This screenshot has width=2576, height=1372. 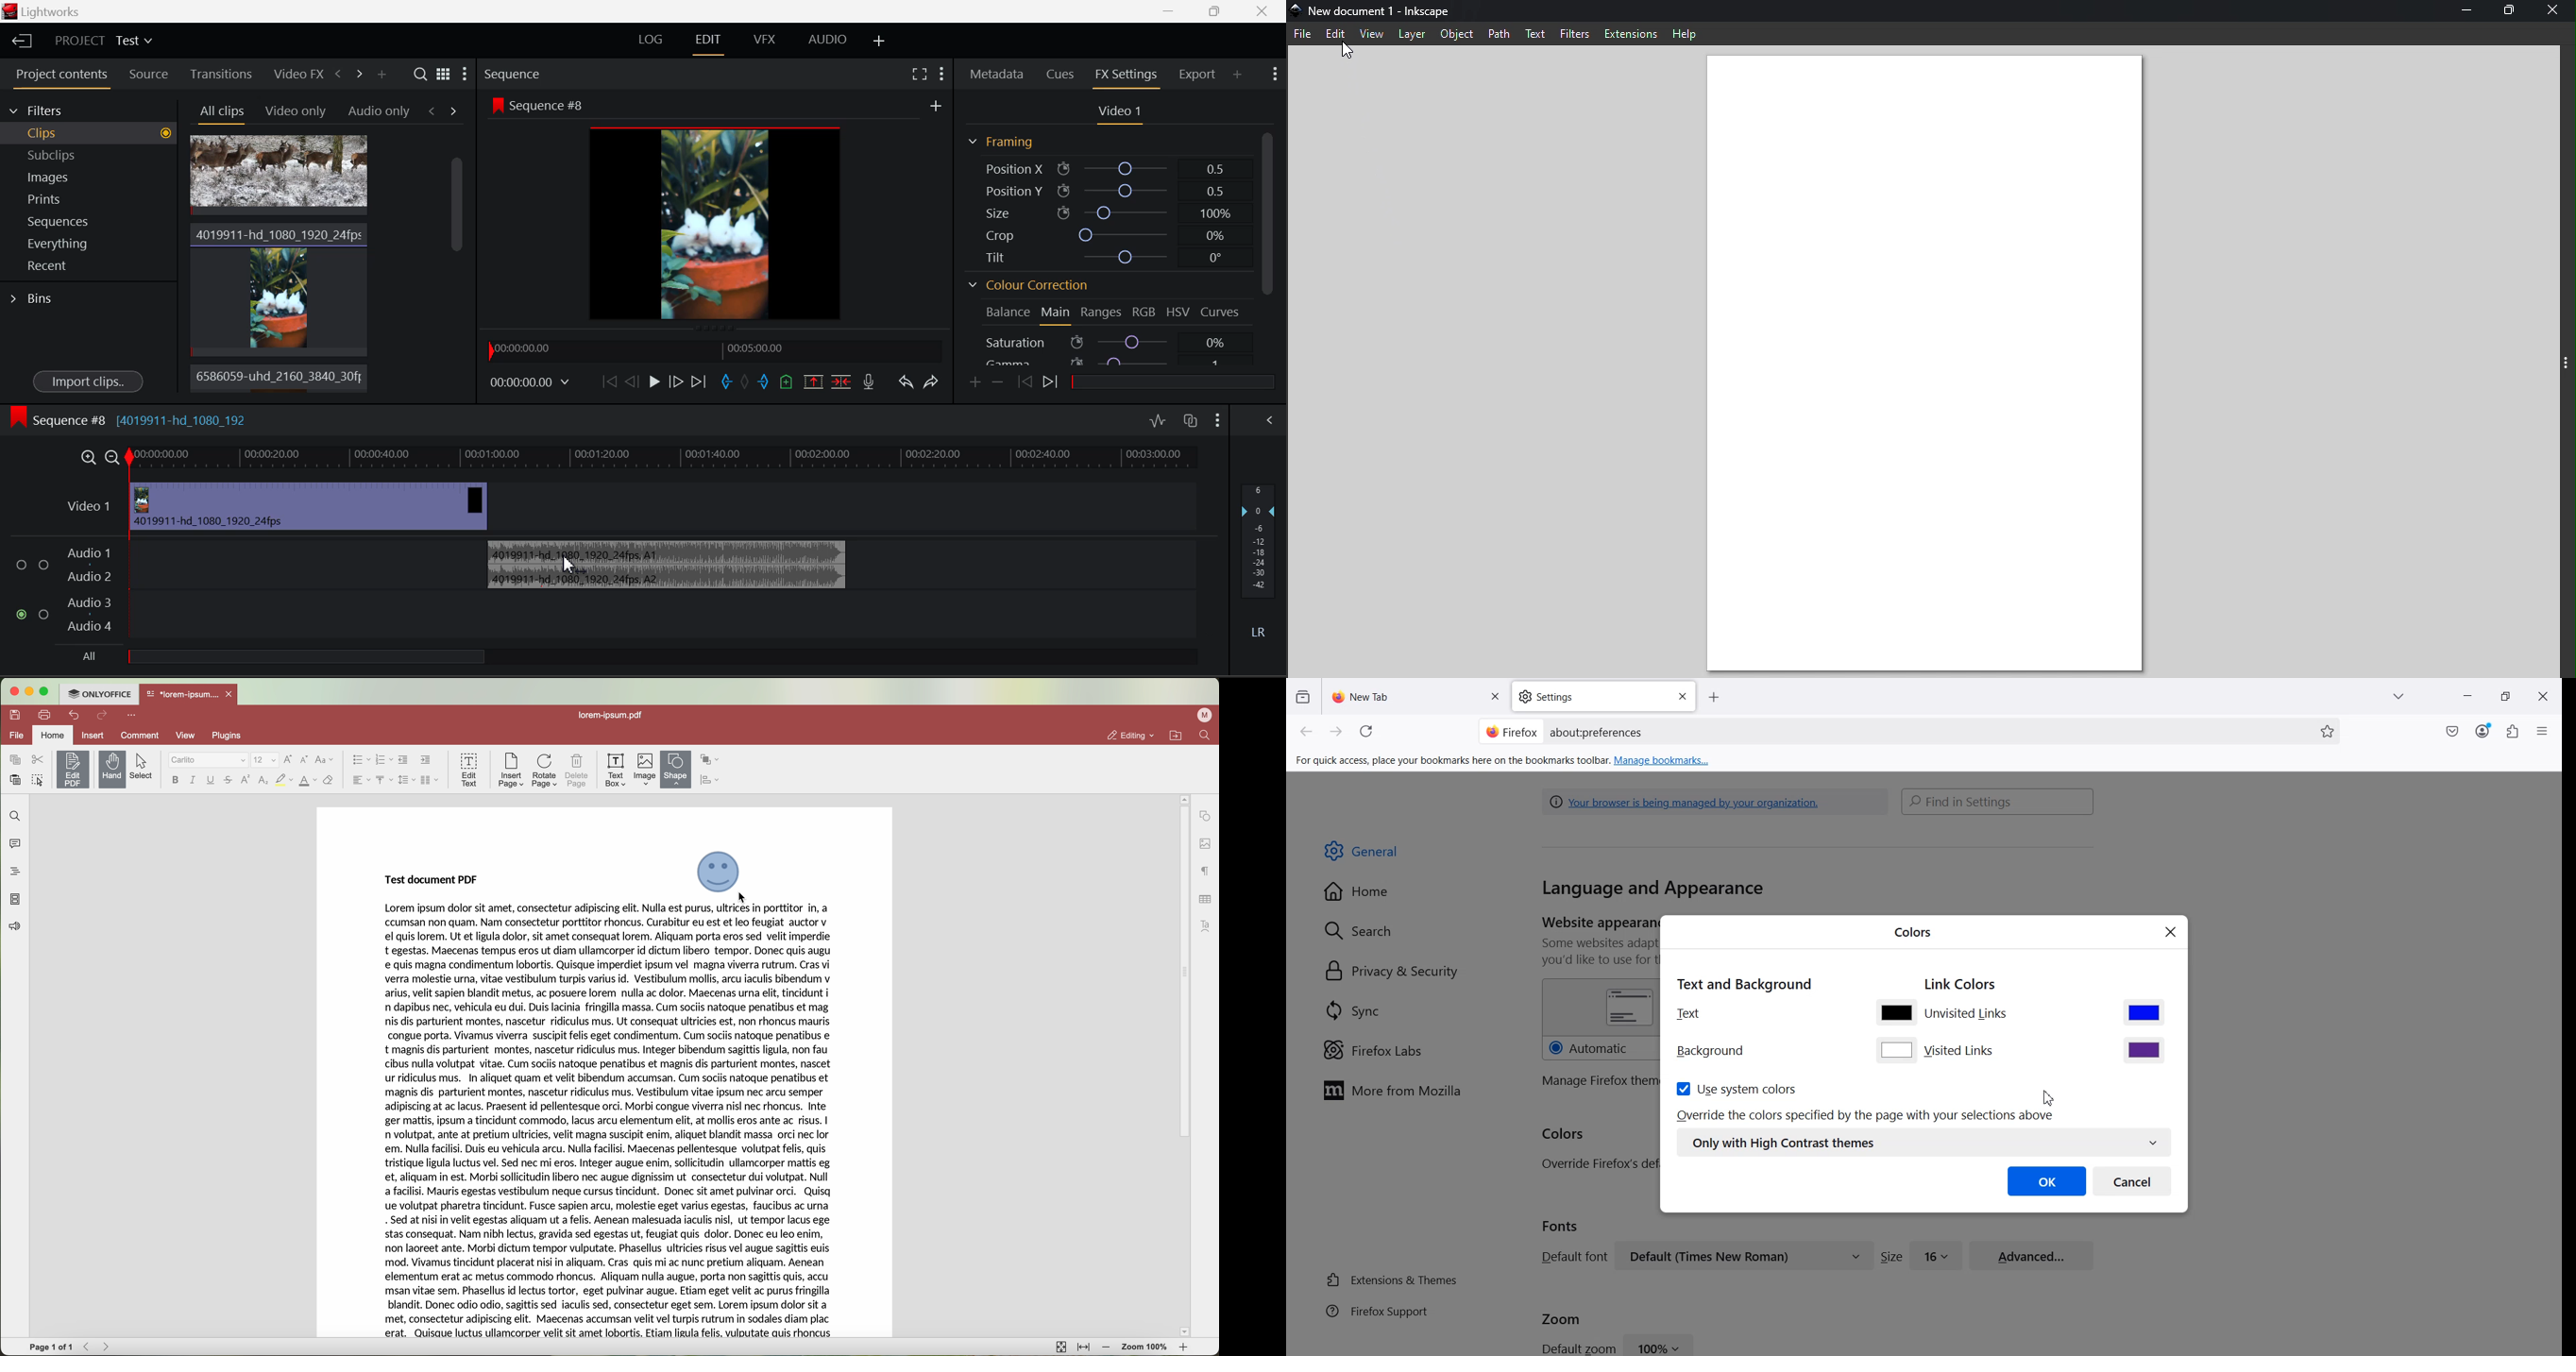 What do you see at coordinates (1118, 111) in the screenshot?
I see `Video Settings` at bounding box center [1118, 111].